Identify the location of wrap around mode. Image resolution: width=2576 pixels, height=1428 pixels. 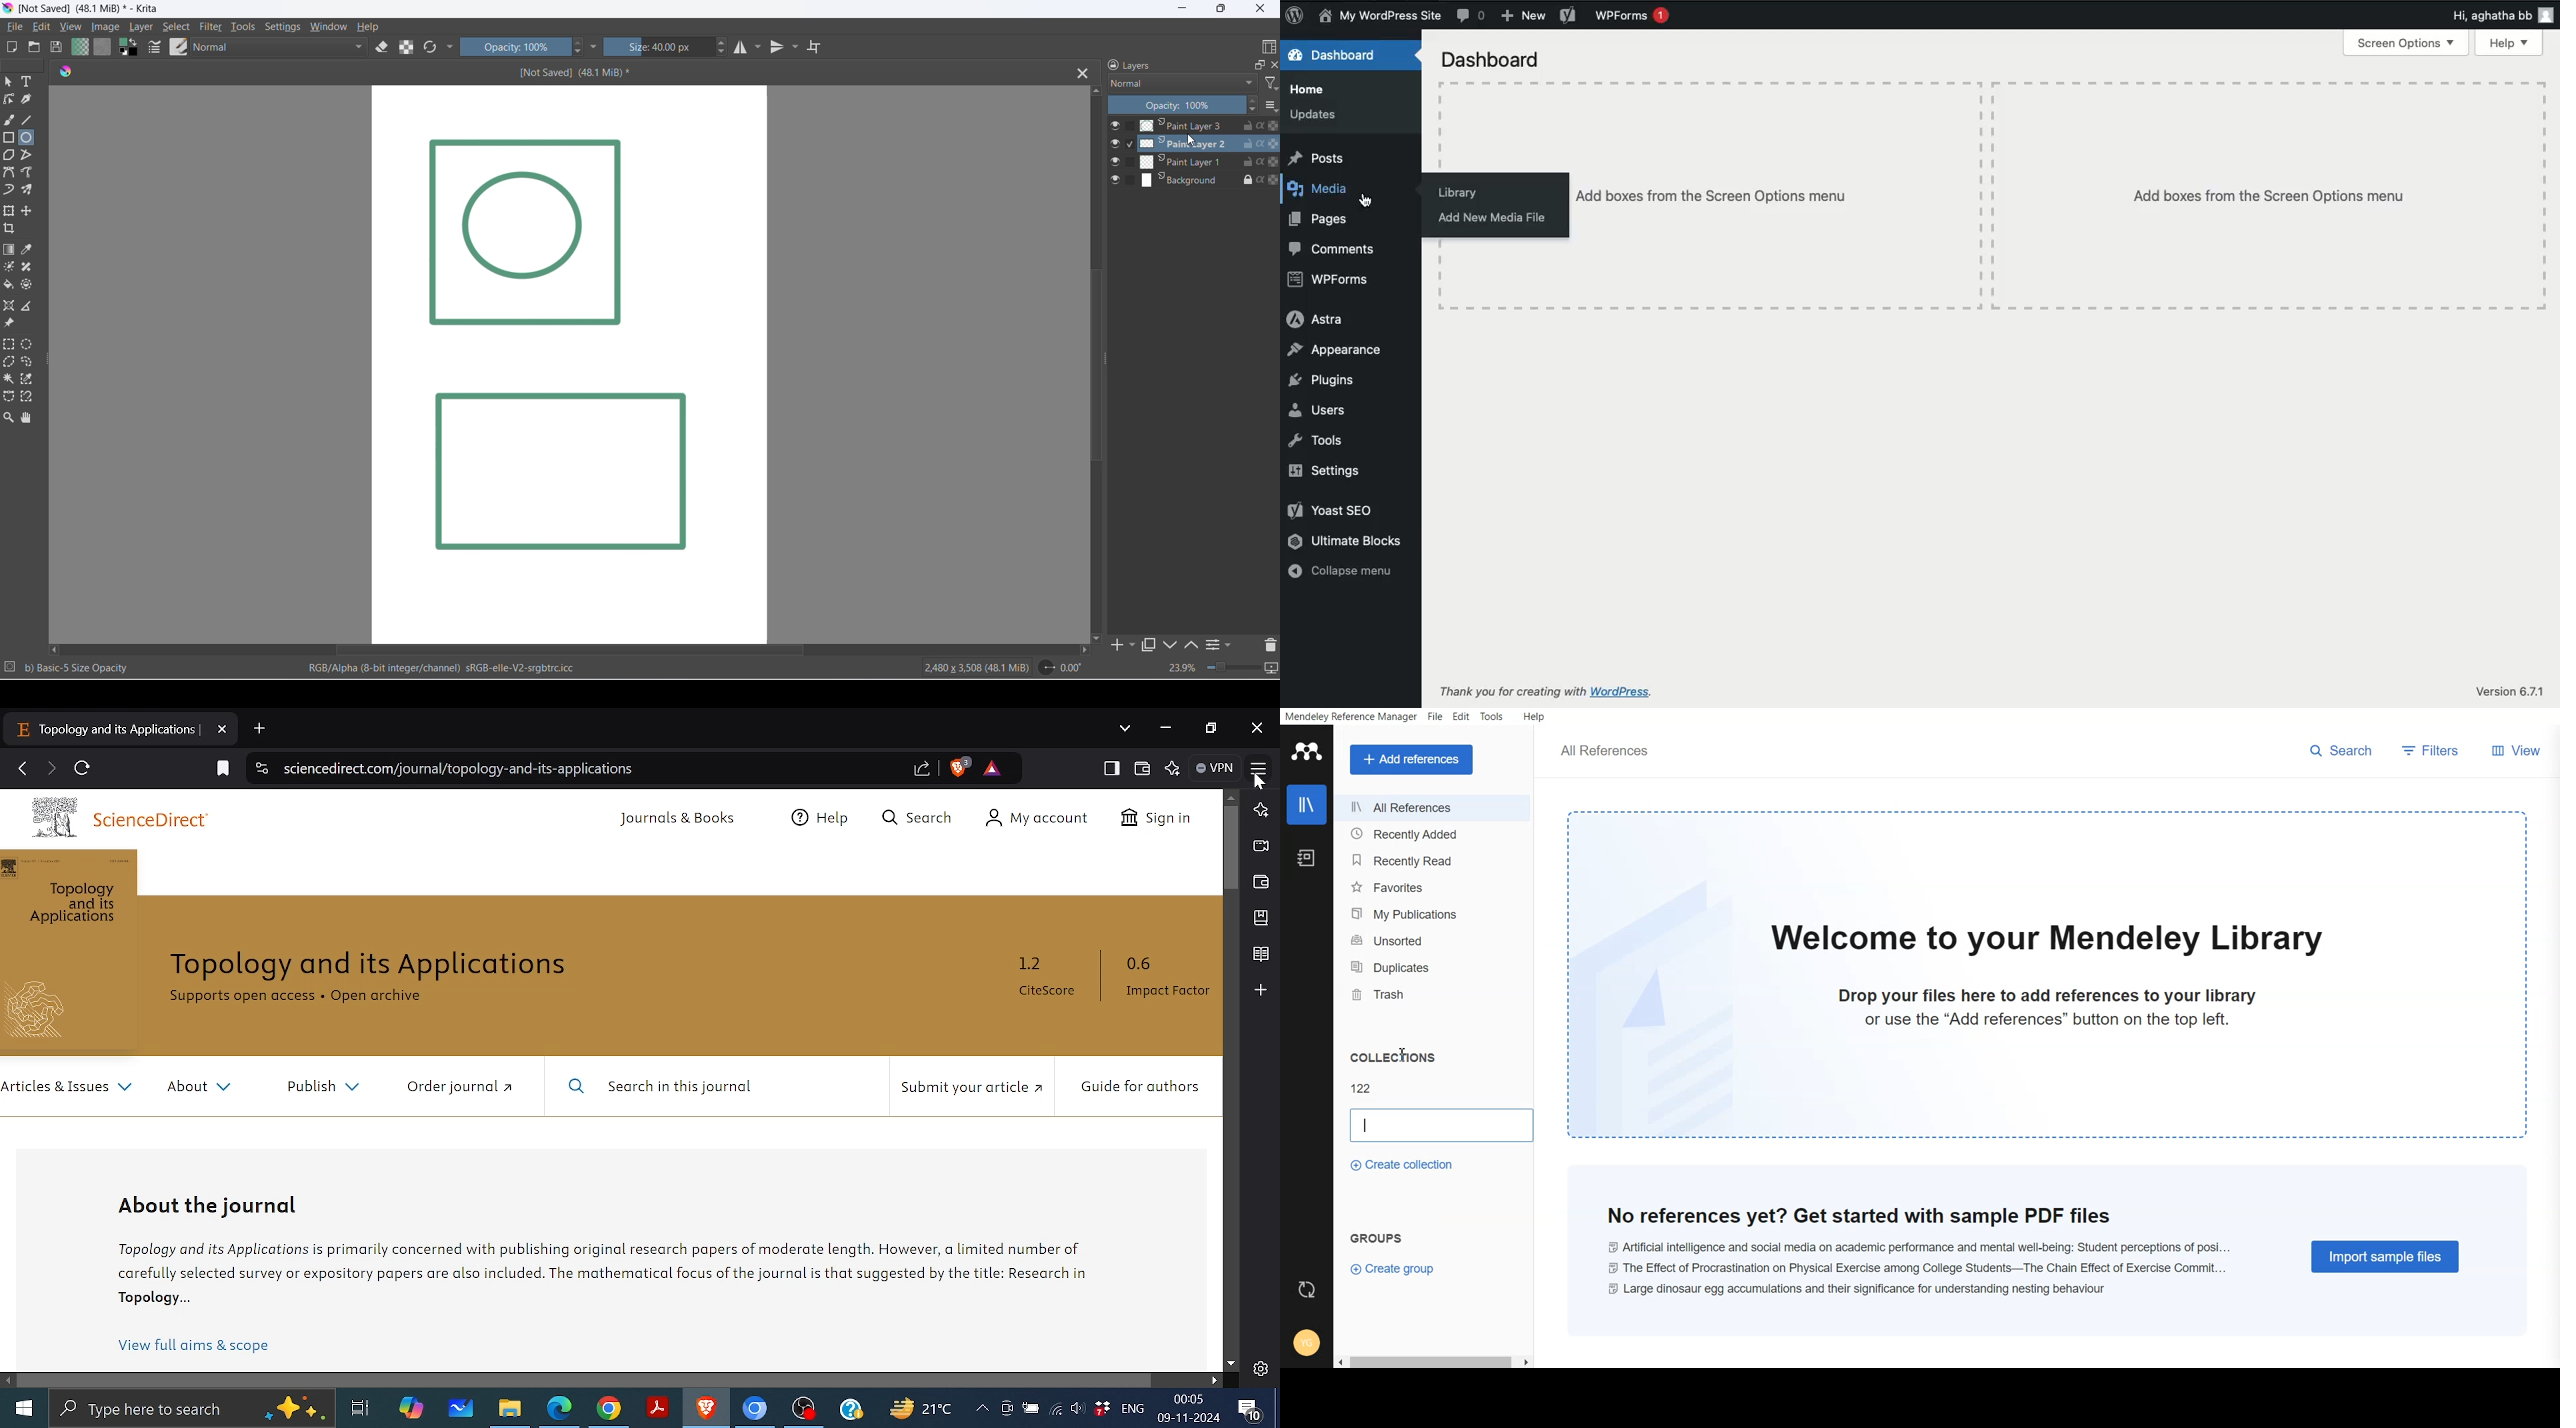
(819, 48).